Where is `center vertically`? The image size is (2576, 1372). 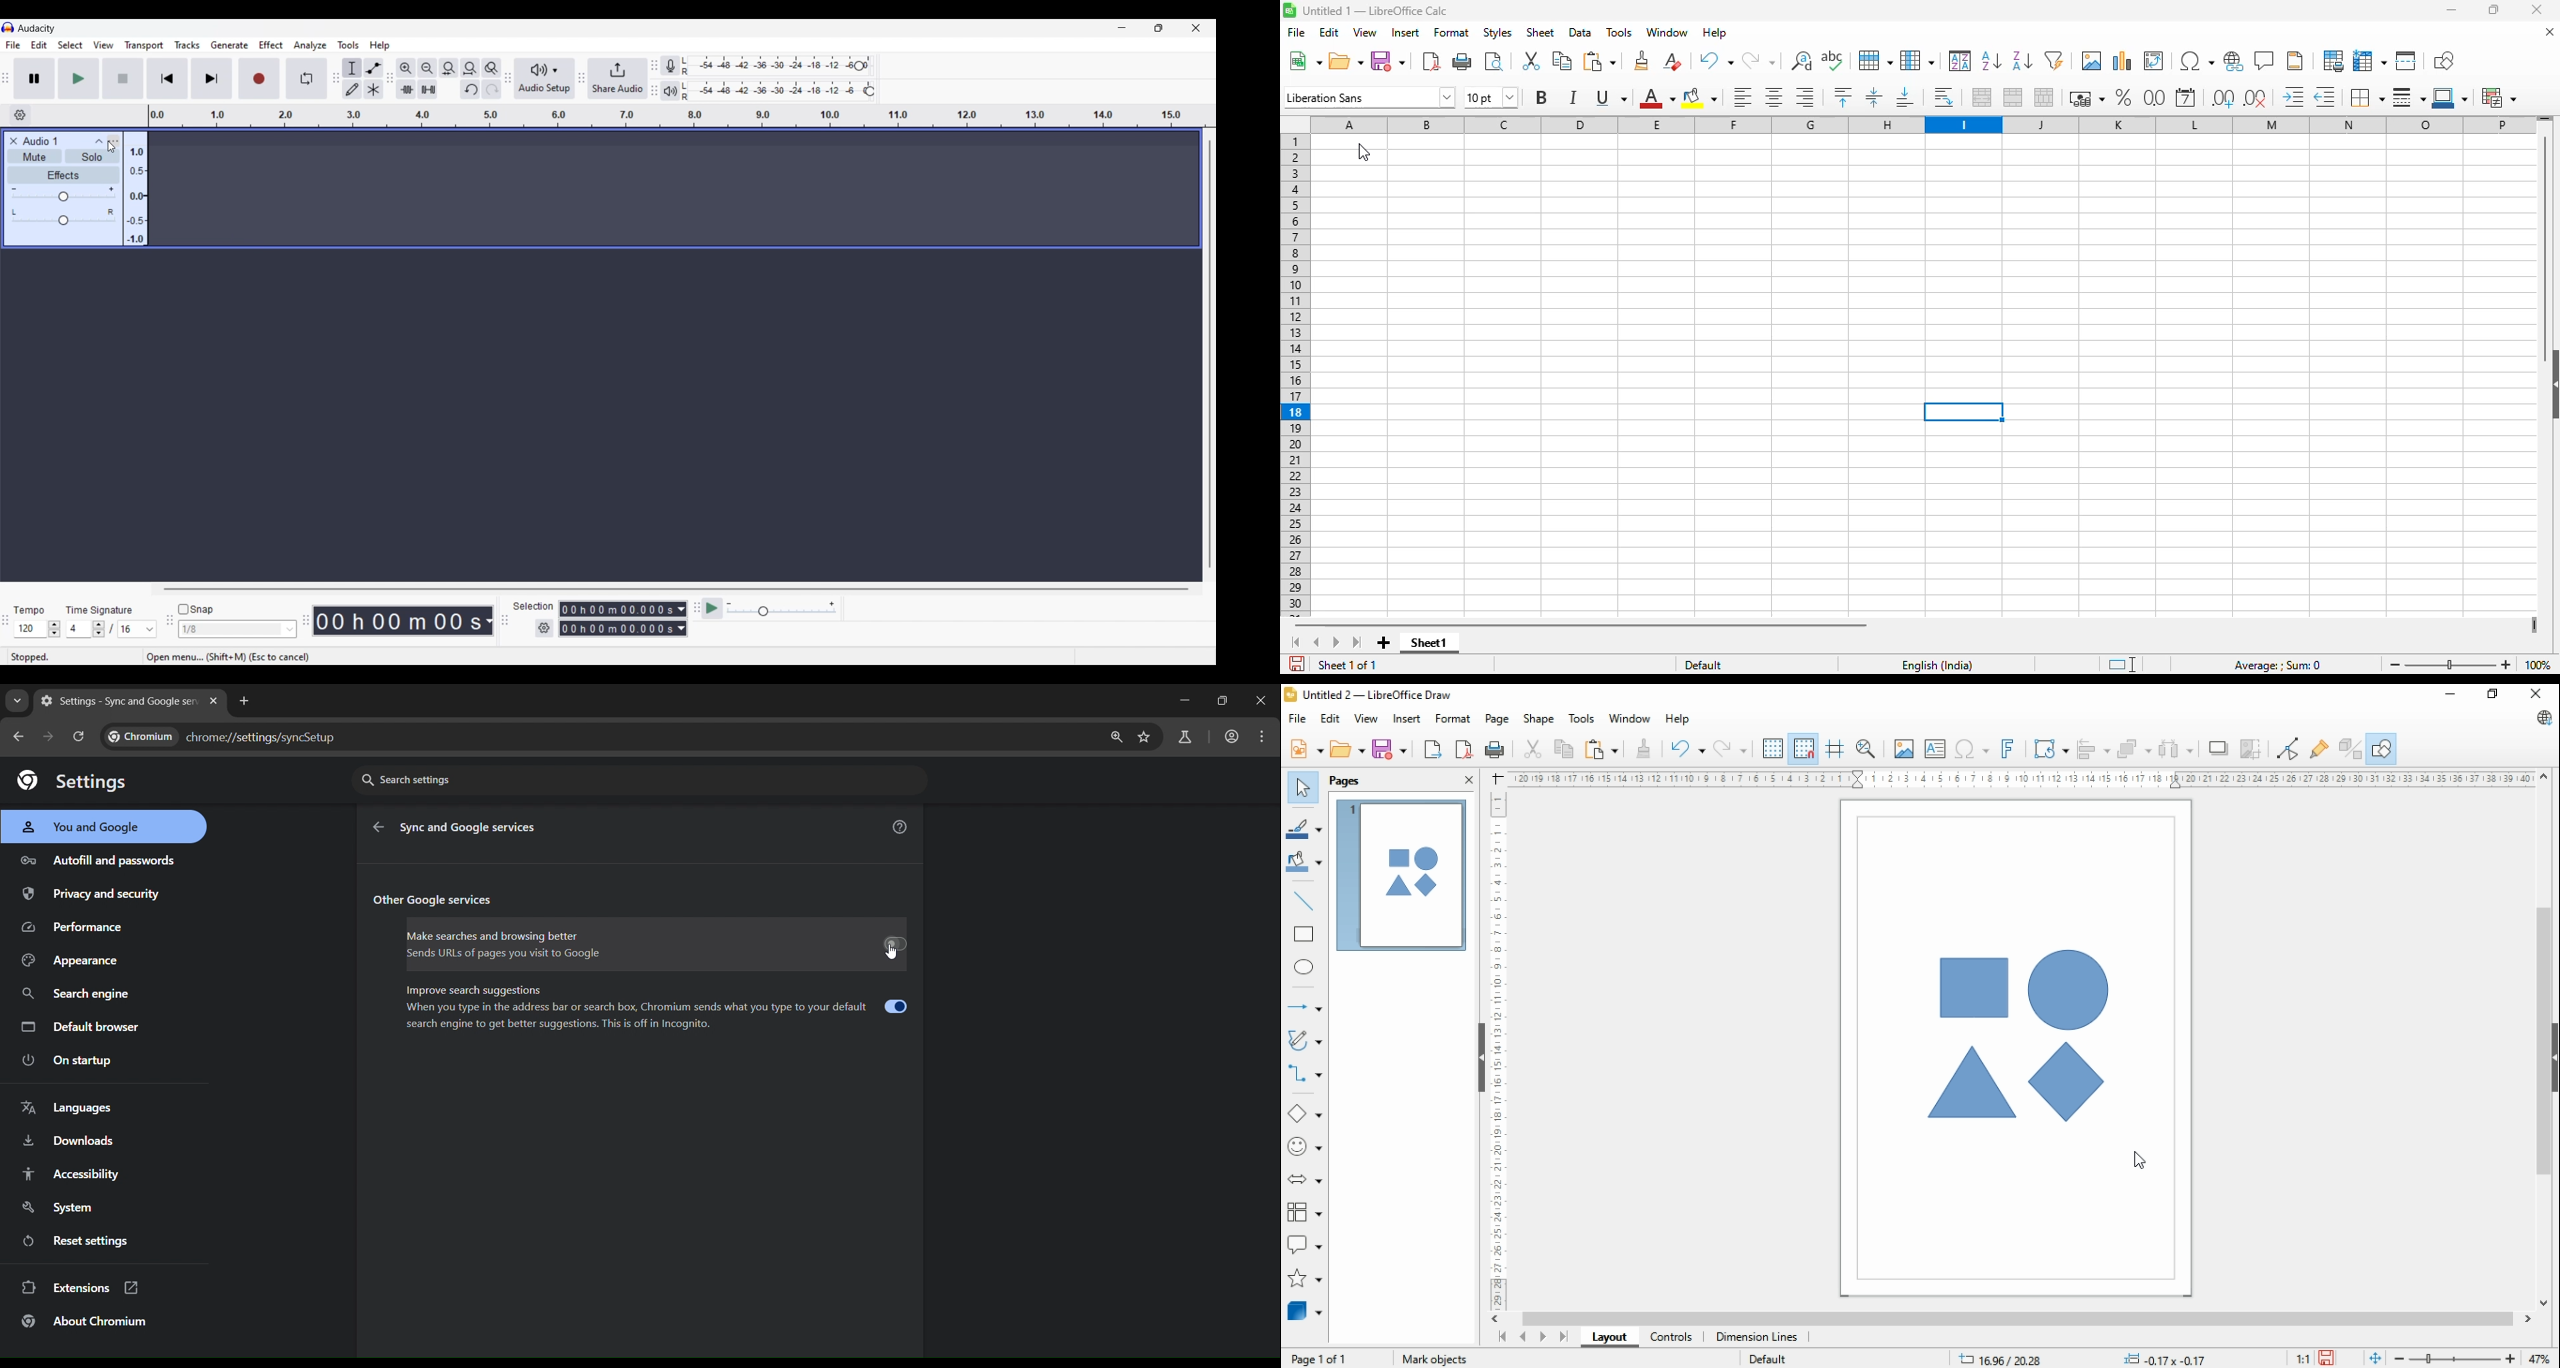 center vertically is located at coordinates (1873, 97).